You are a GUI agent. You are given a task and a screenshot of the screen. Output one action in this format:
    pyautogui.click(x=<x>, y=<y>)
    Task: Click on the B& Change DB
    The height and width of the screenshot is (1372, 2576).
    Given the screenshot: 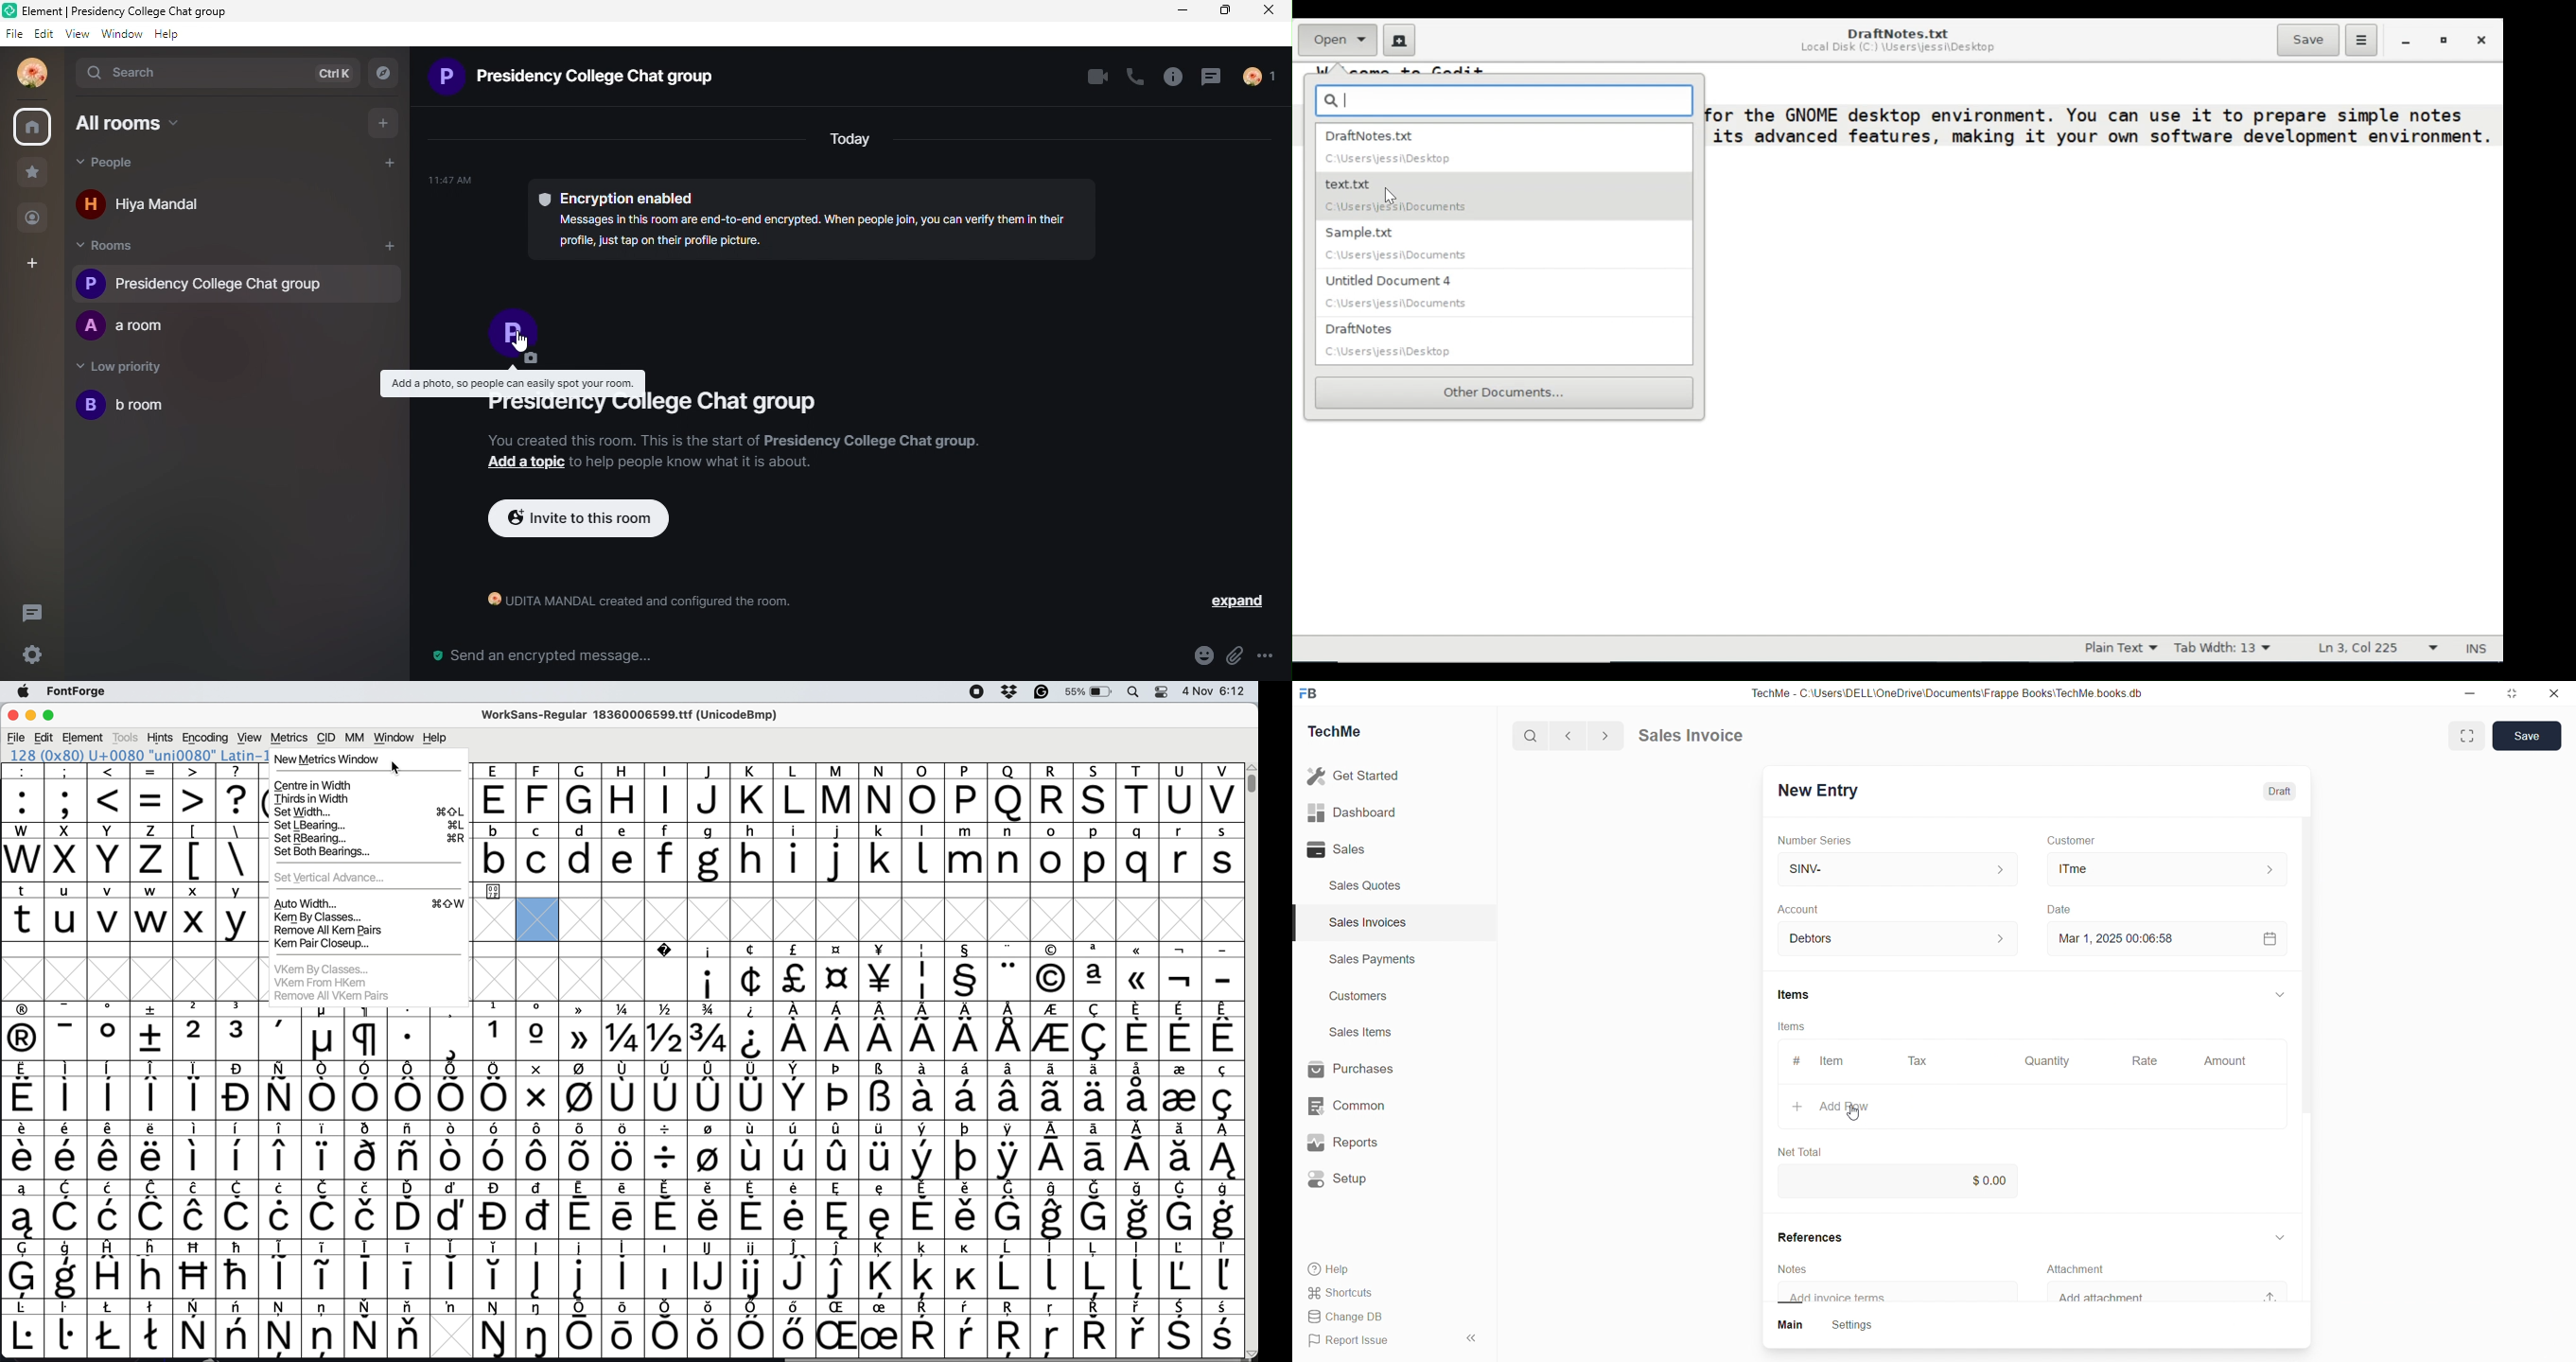 What is the action you would take?
    pyautogui.click(x=1350, y=1318)
    